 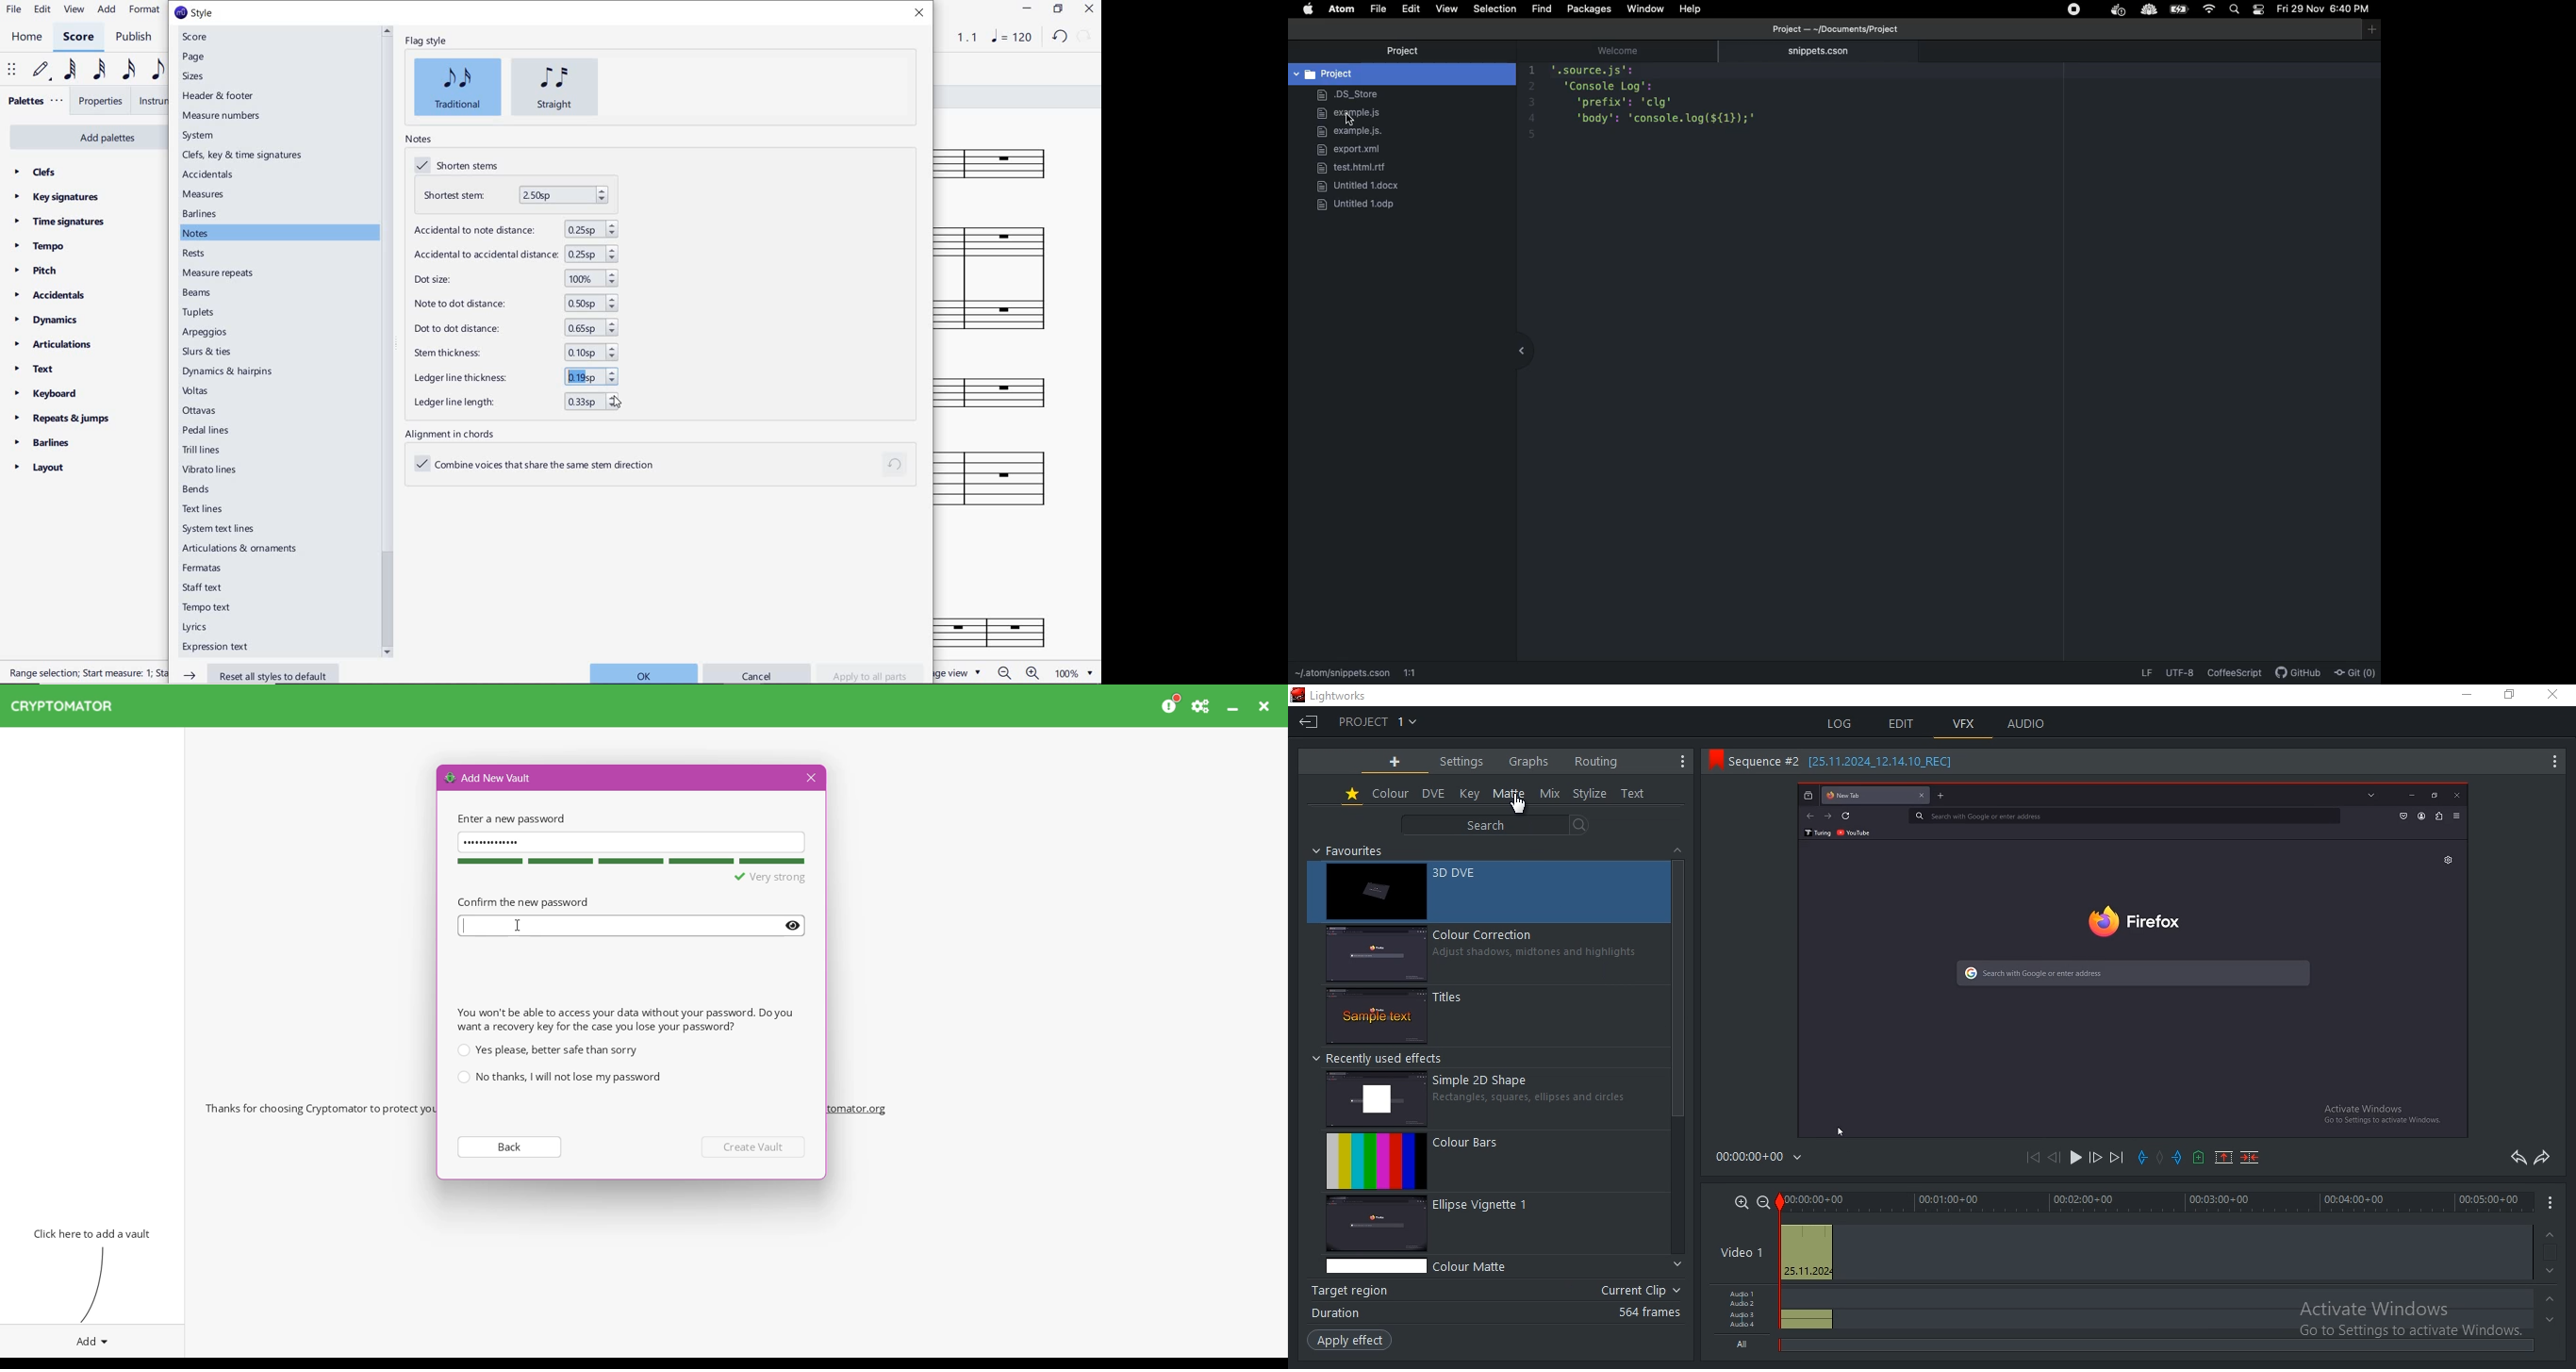 What do you see at coordinates (229, 350) in the screenshot?
I see `slurs & ties` at bounding box center [229, 350].